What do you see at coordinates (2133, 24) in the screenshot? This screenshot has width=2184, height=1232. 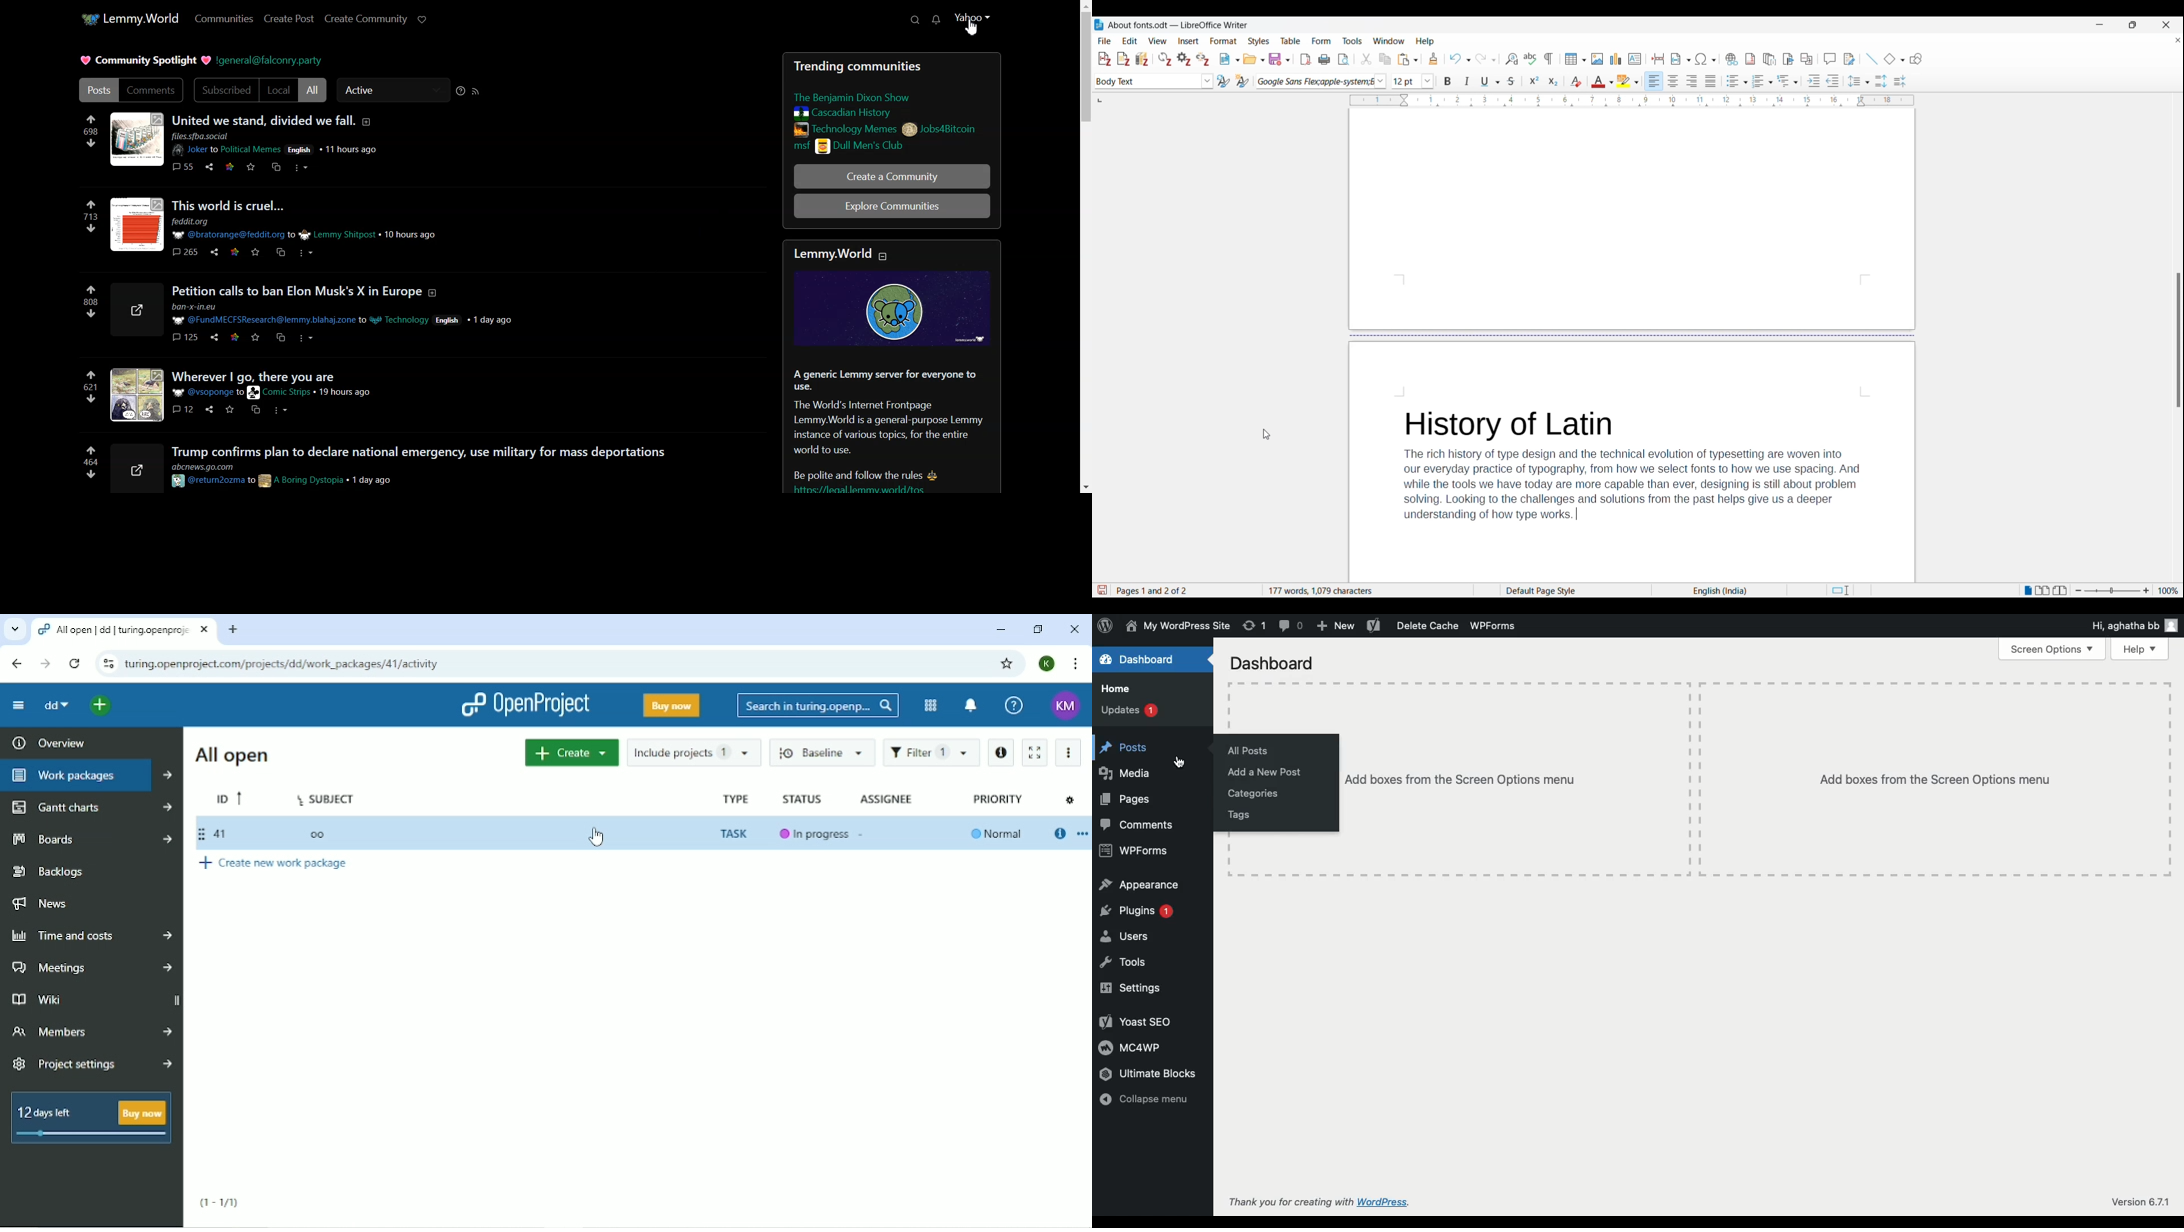 I see `Show interface in a smaller tab` at bounding box center [2133, 24].